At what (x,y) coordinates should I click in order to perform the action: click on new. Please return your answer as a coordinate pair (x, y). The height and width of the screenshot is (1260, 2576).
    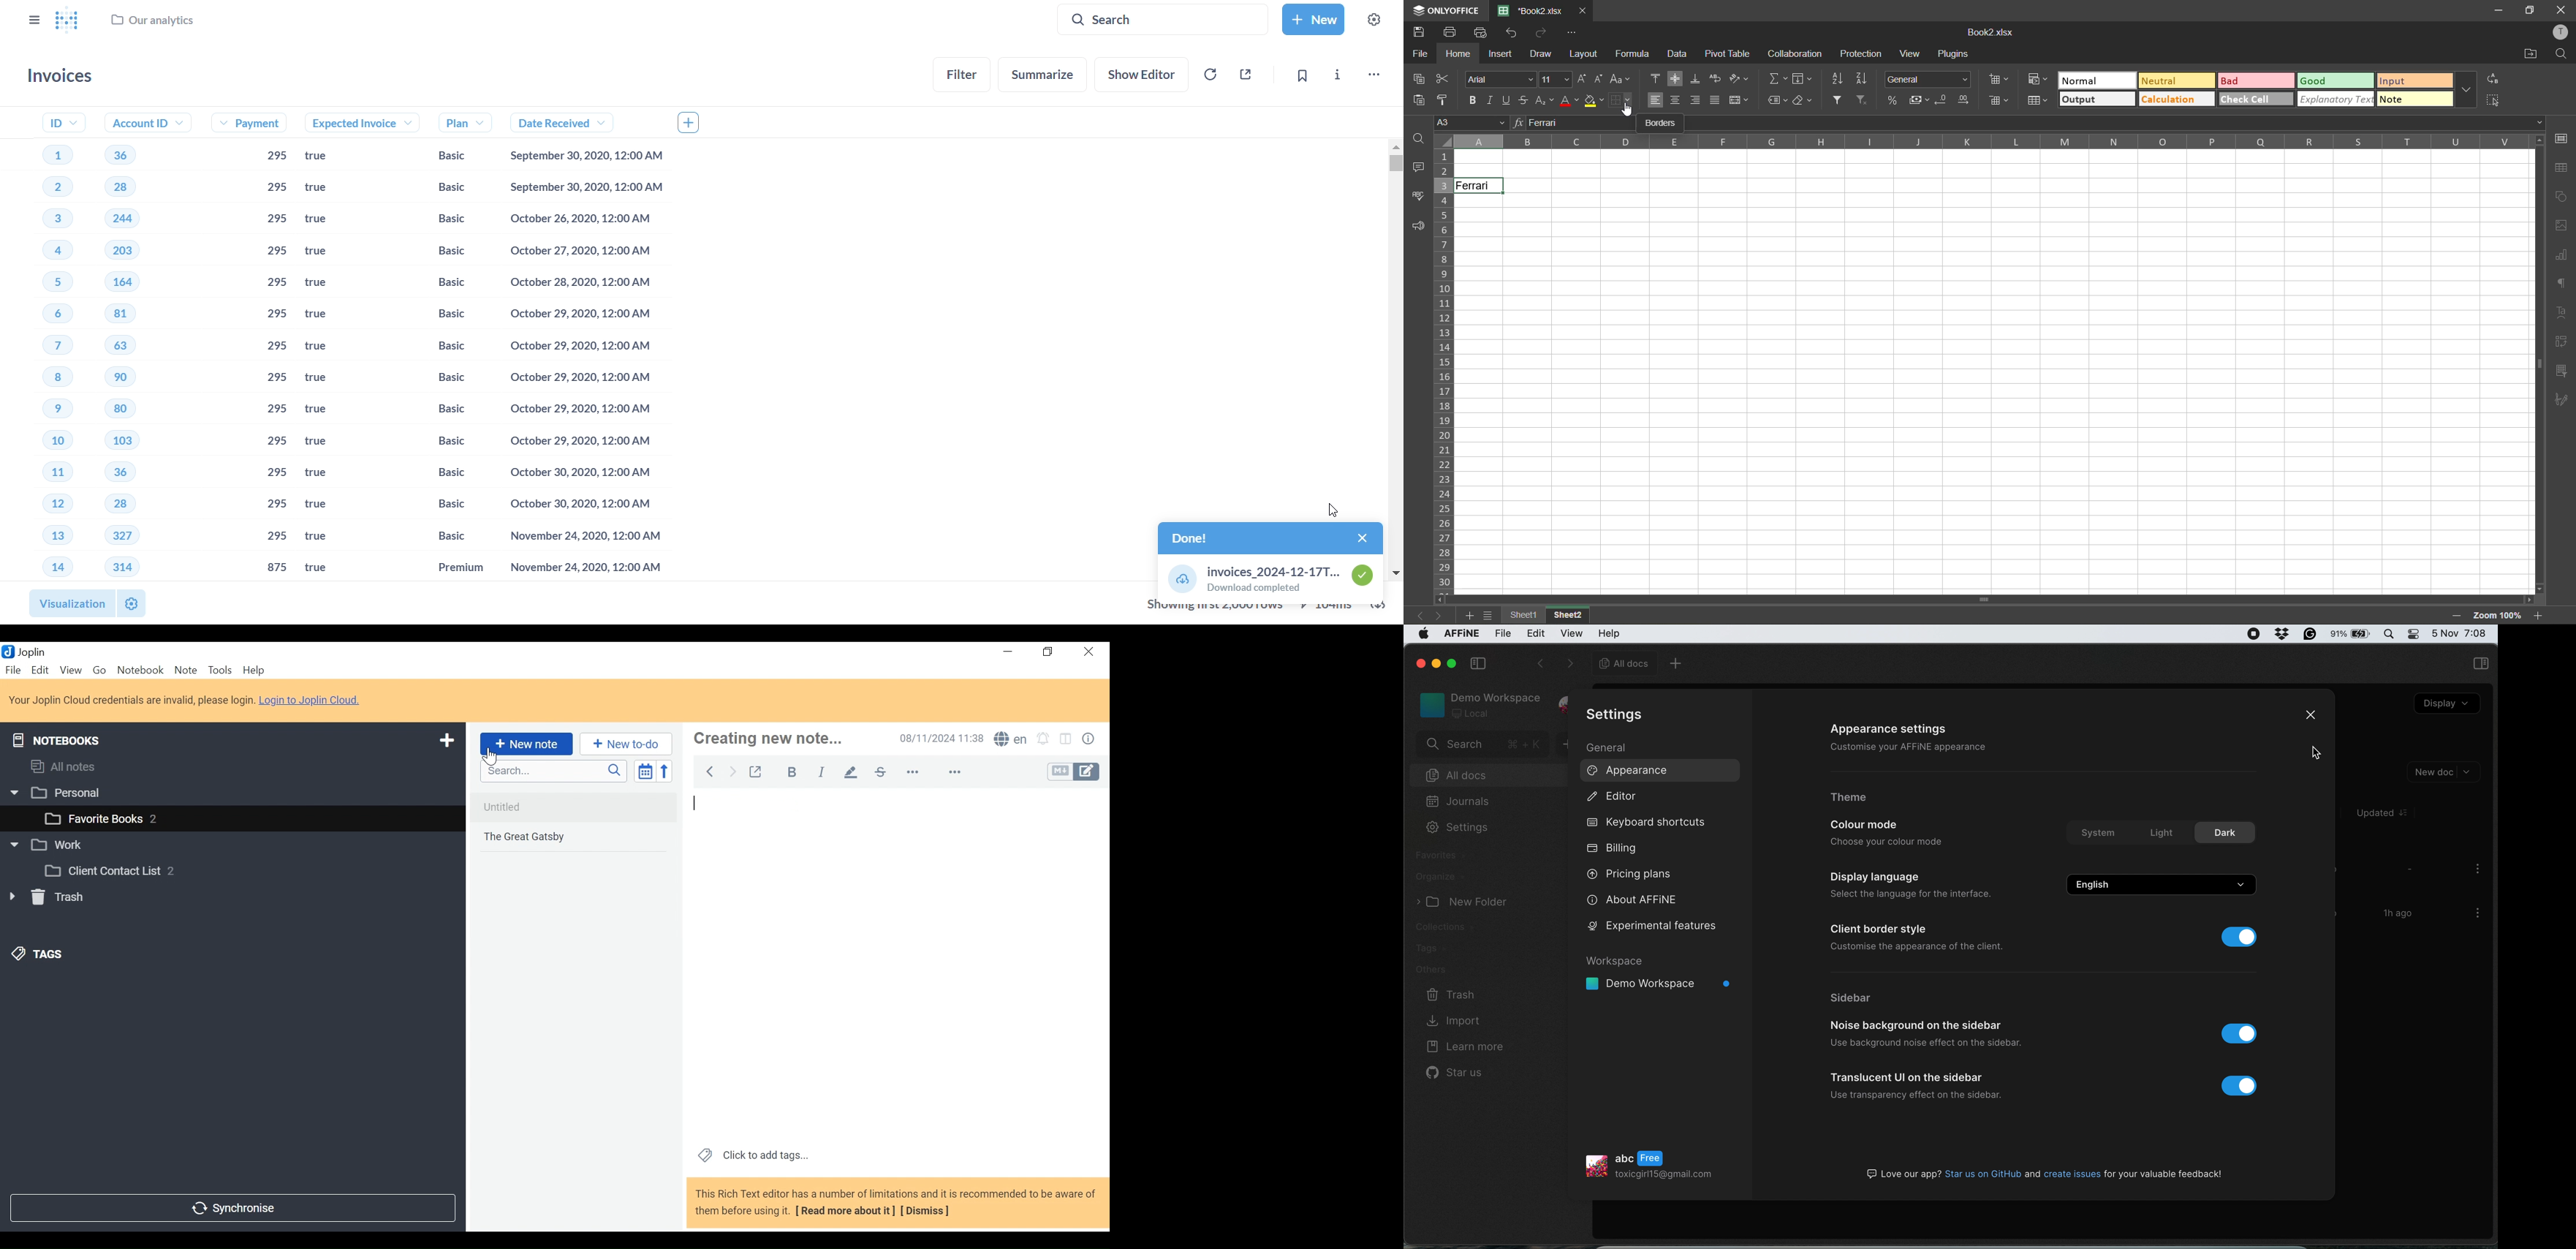
    Looking at the image, I should click on (1312, 18).